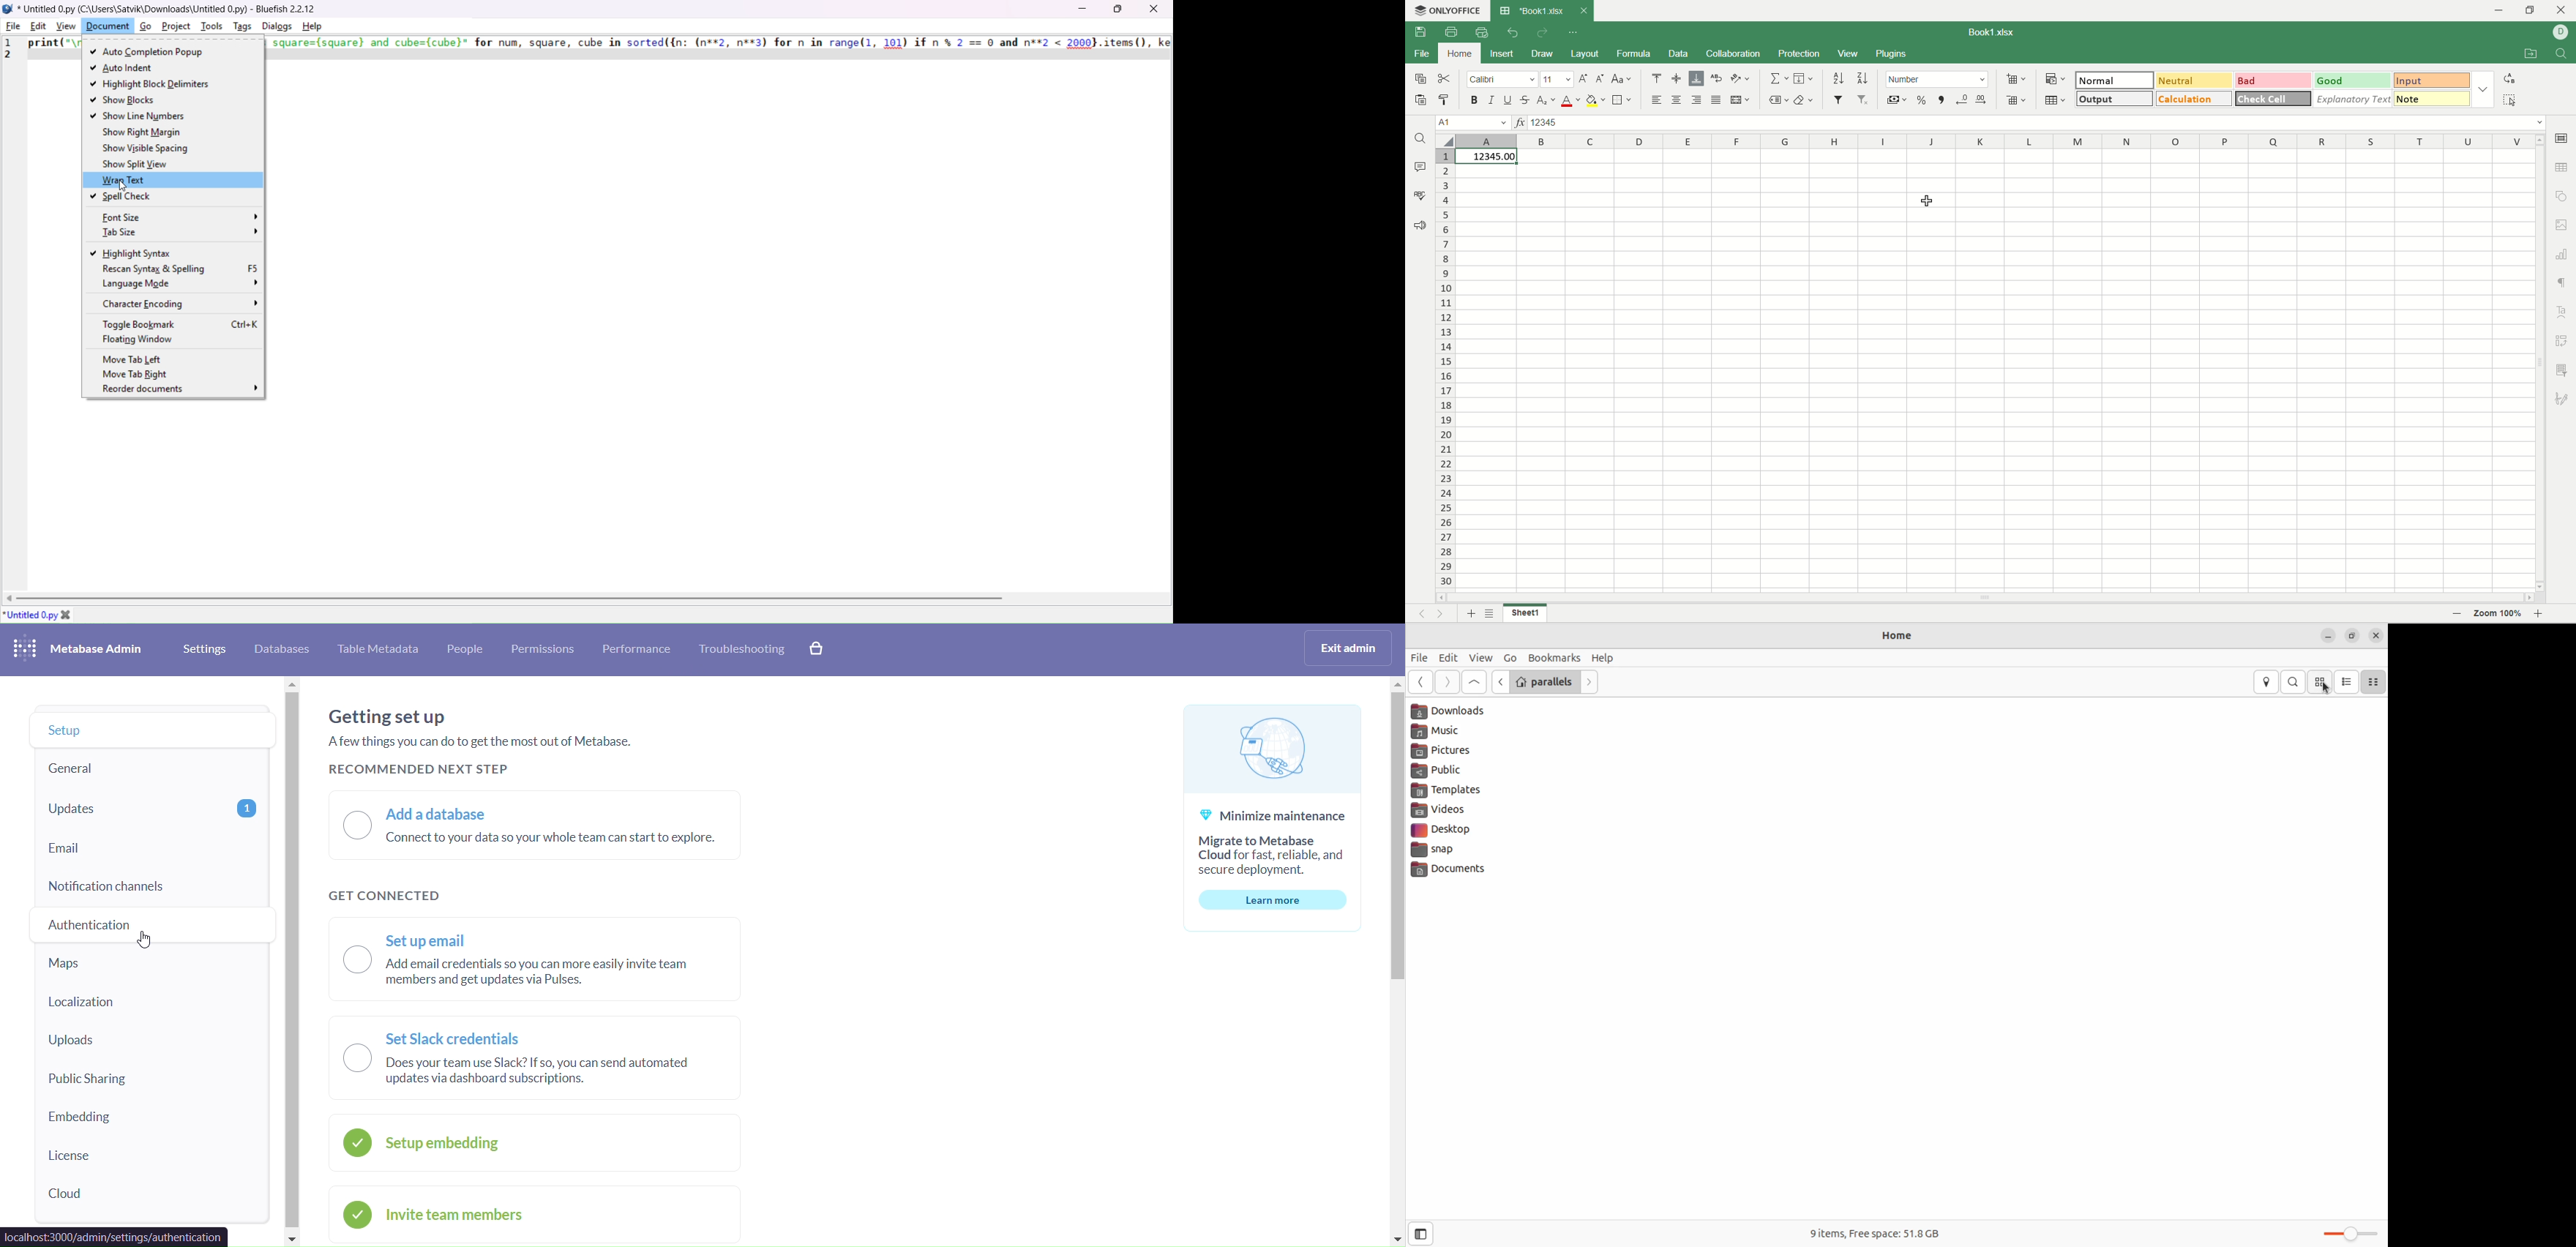 The height and width of the screenshot is (1260, 2576). Describe the element at coordinates (1583, 79) in the screenshot. I see `incerase font size` at that location.